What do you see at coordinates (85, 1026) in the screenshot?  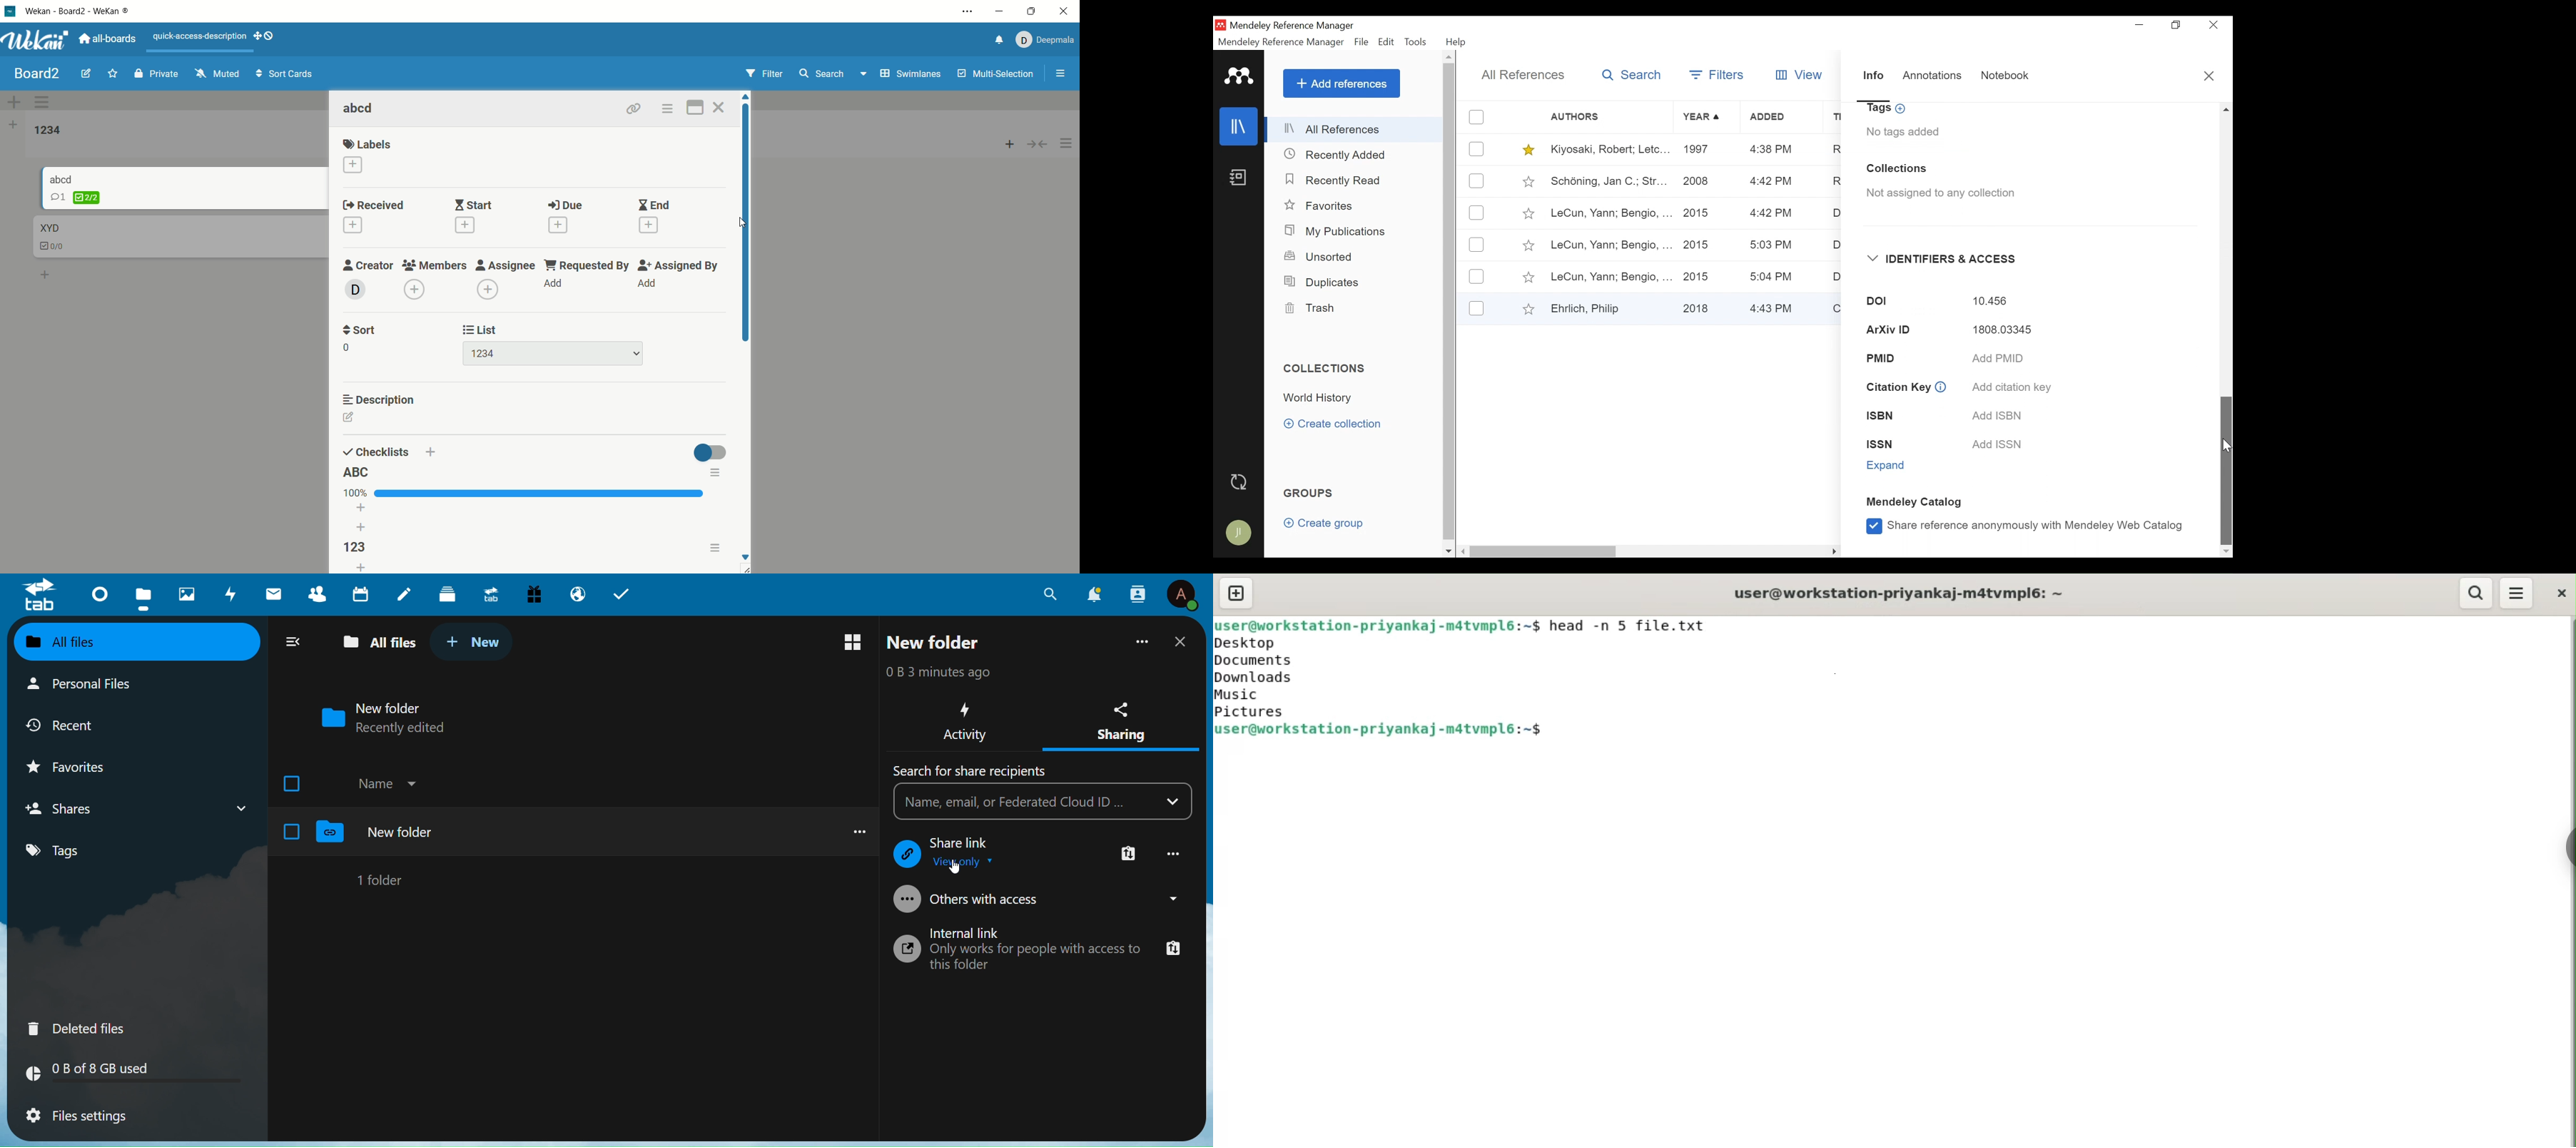 I see `Deleted FIles` at bounding box center [85, 1026].